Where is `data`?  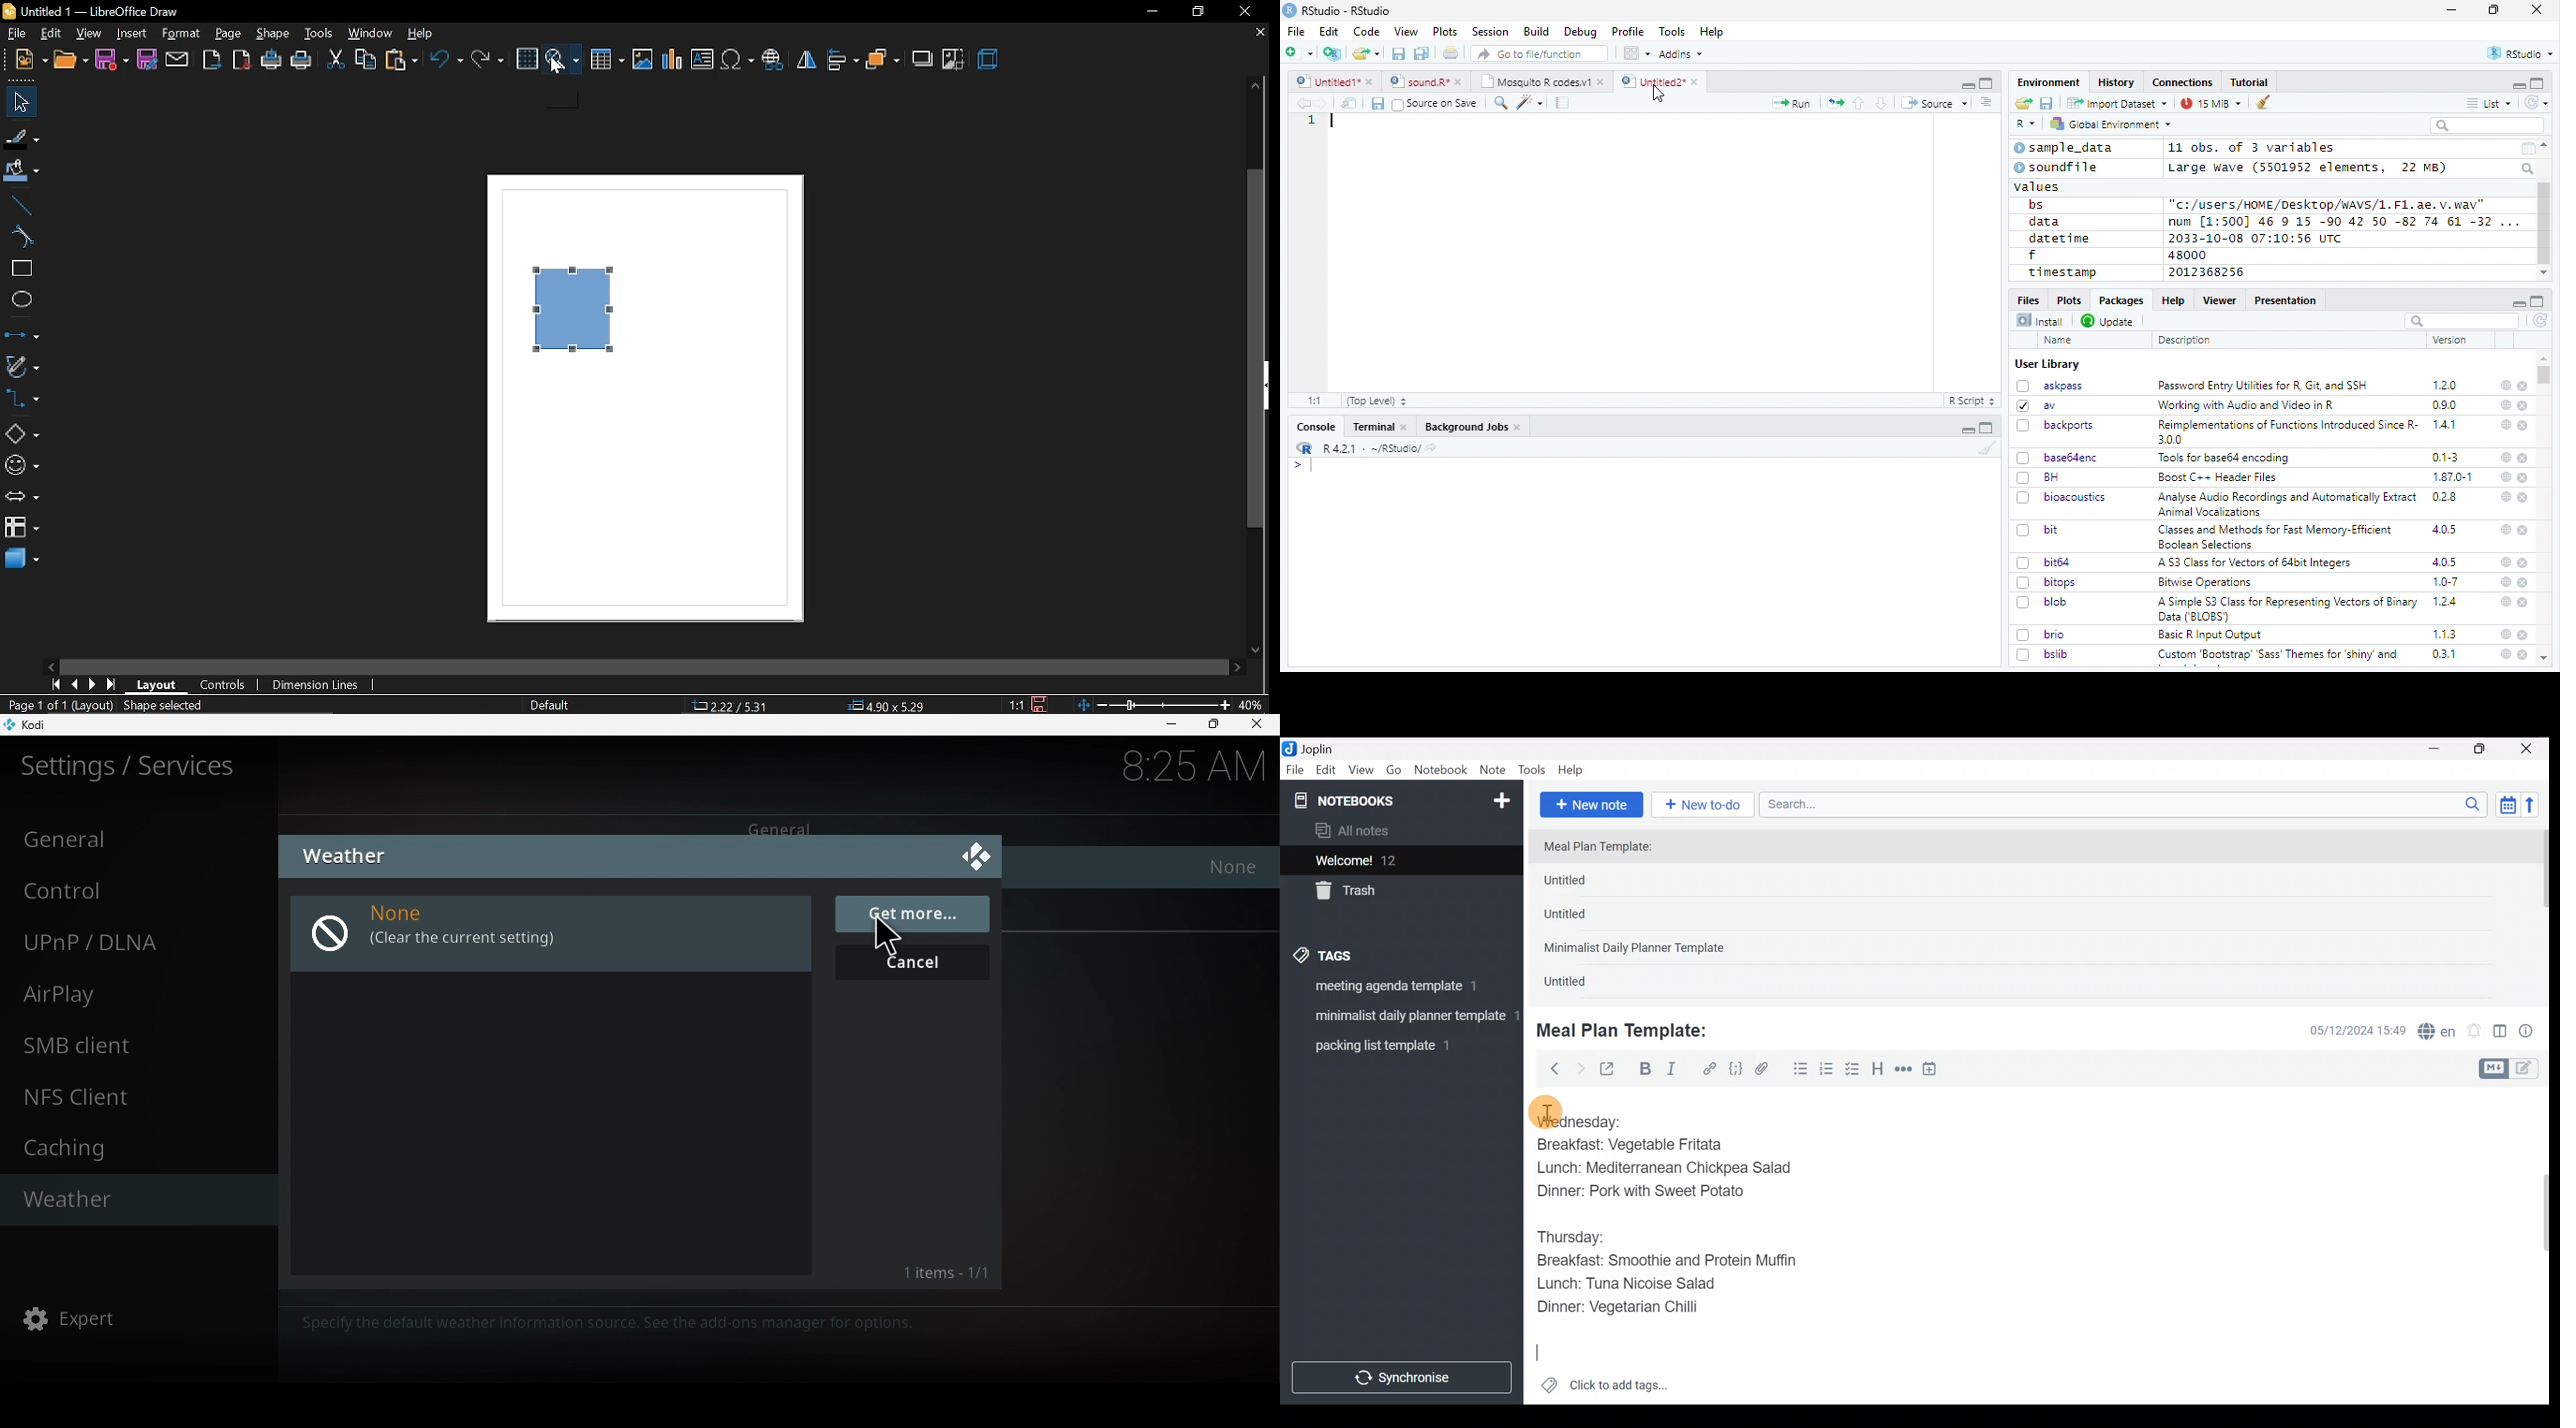
data is located at coordinates (2047, 222).